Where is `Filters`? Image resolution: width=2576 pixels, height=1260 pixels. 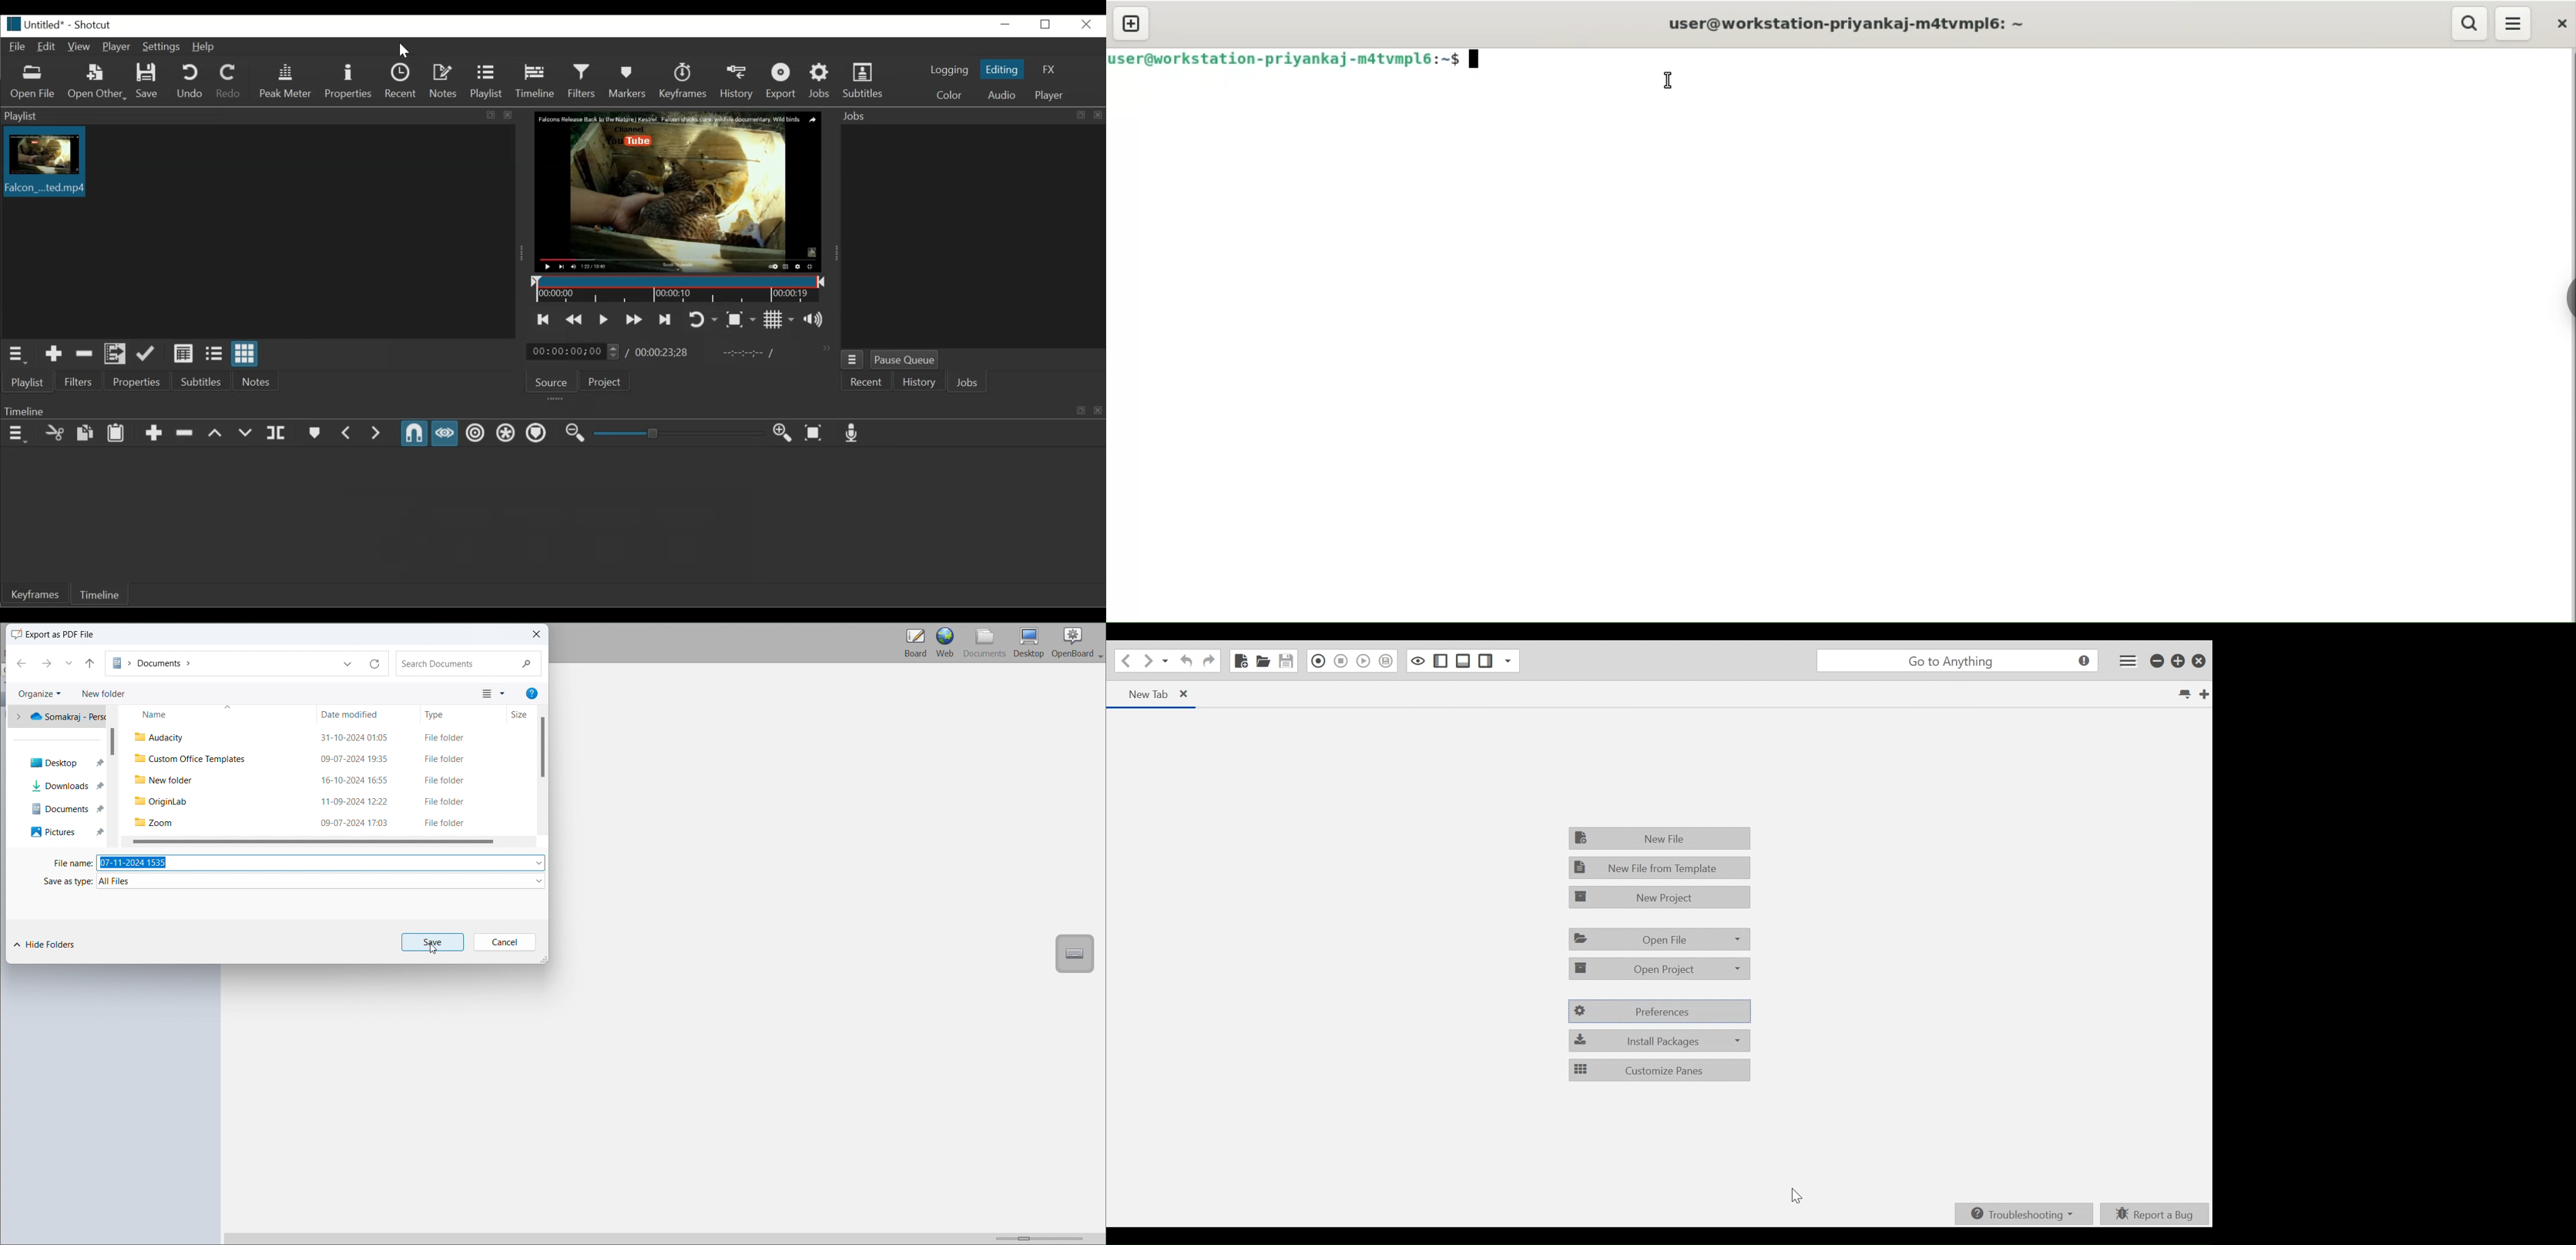
Filters is located at coordinates (78, 382).